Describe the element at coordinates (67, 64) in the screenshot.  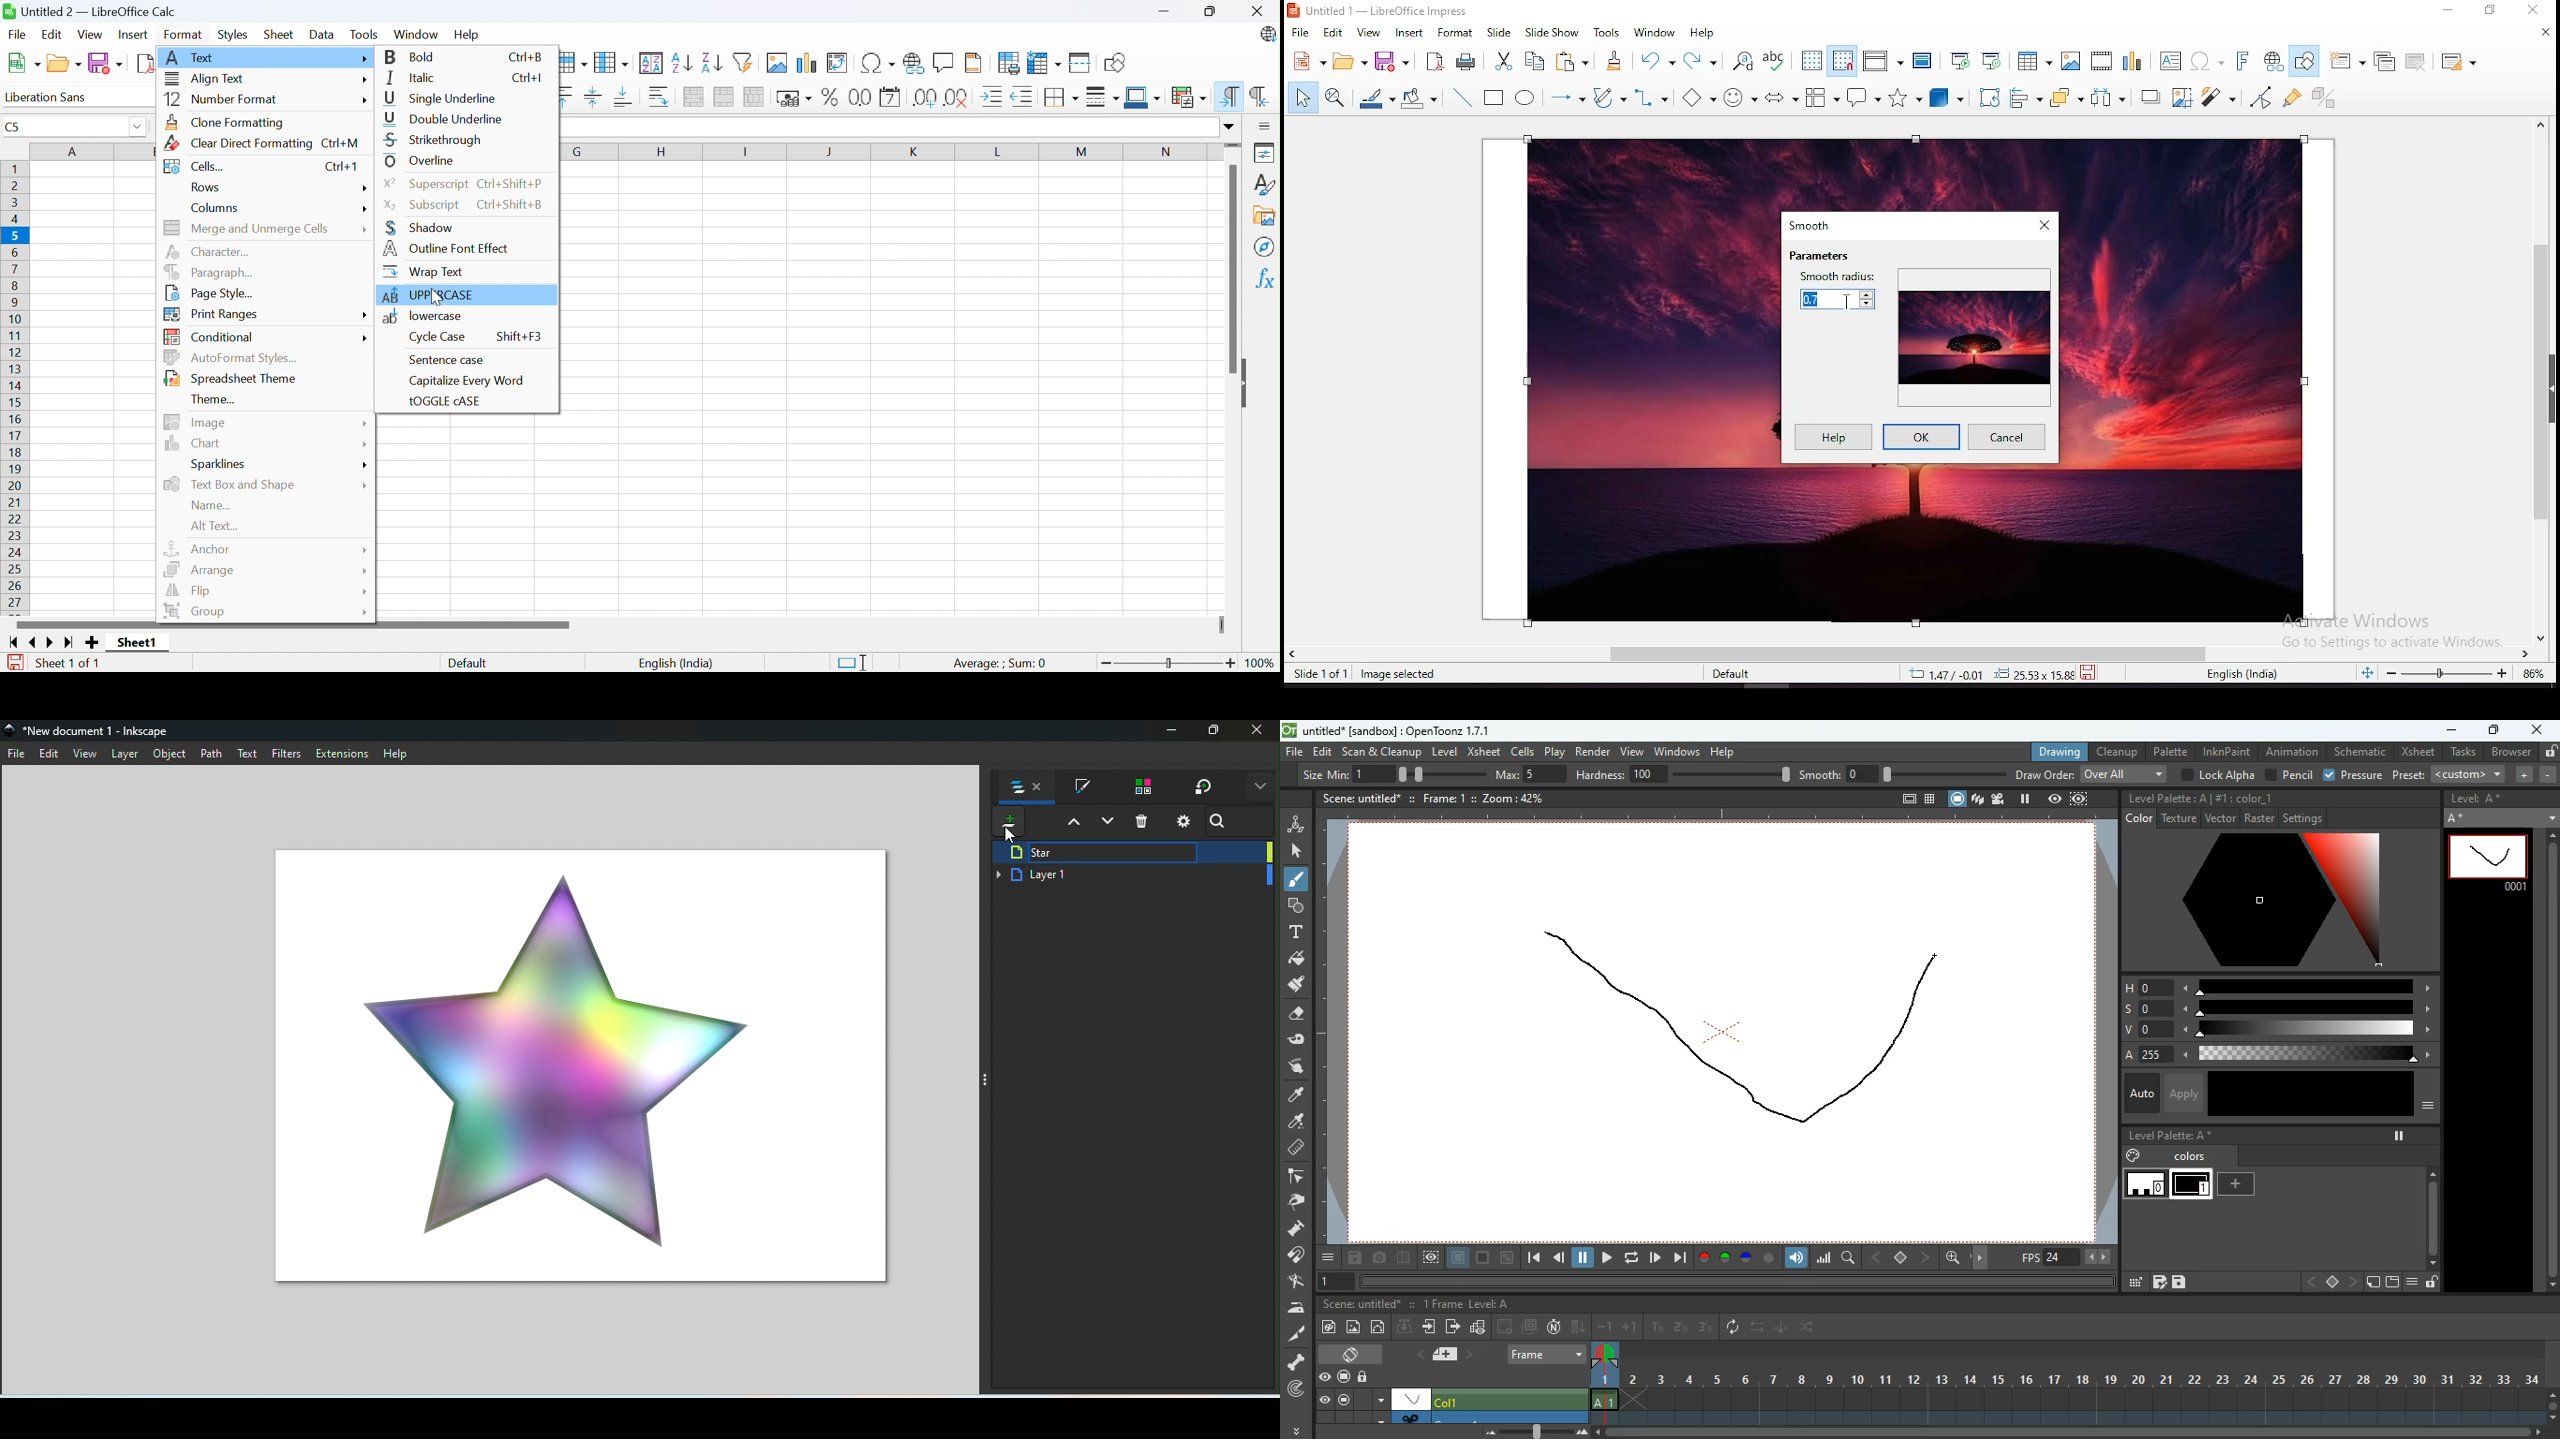
I see `New` at that location.